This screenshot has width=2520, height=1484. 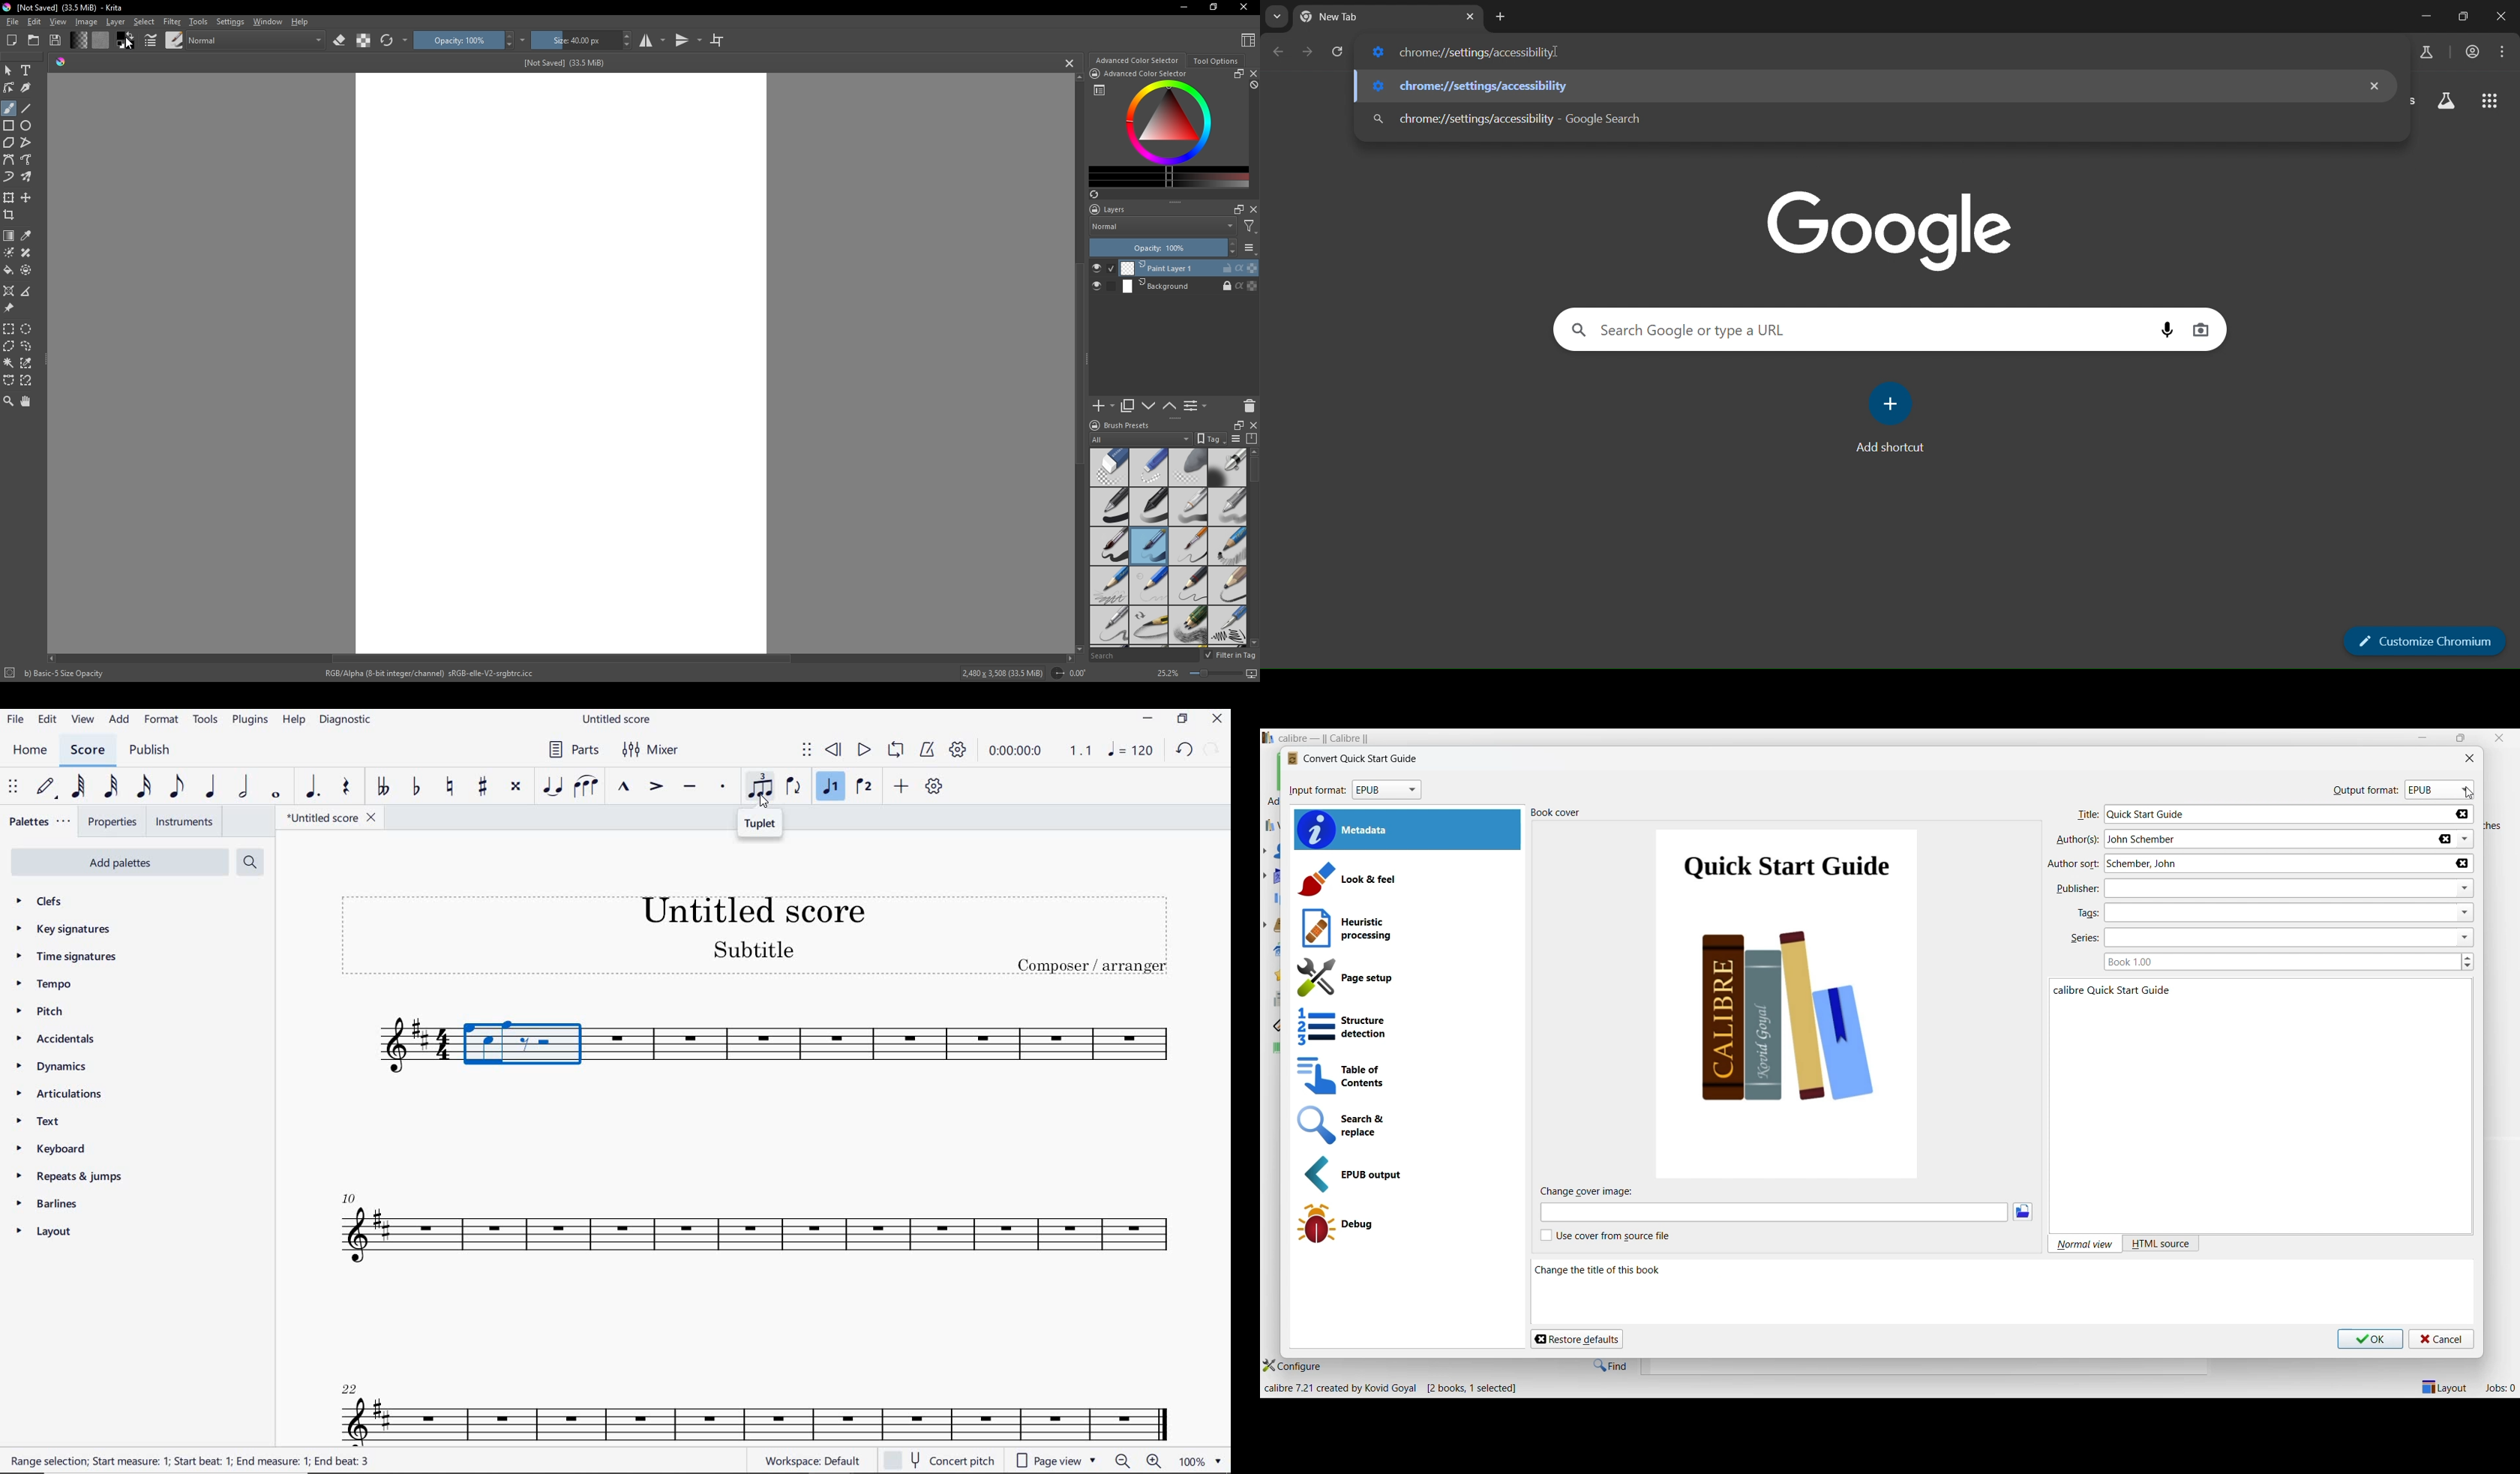 What do you see at coordinates (1236, 74) in the screenshot?
I see `resize` at bounding box center [1236, 74].